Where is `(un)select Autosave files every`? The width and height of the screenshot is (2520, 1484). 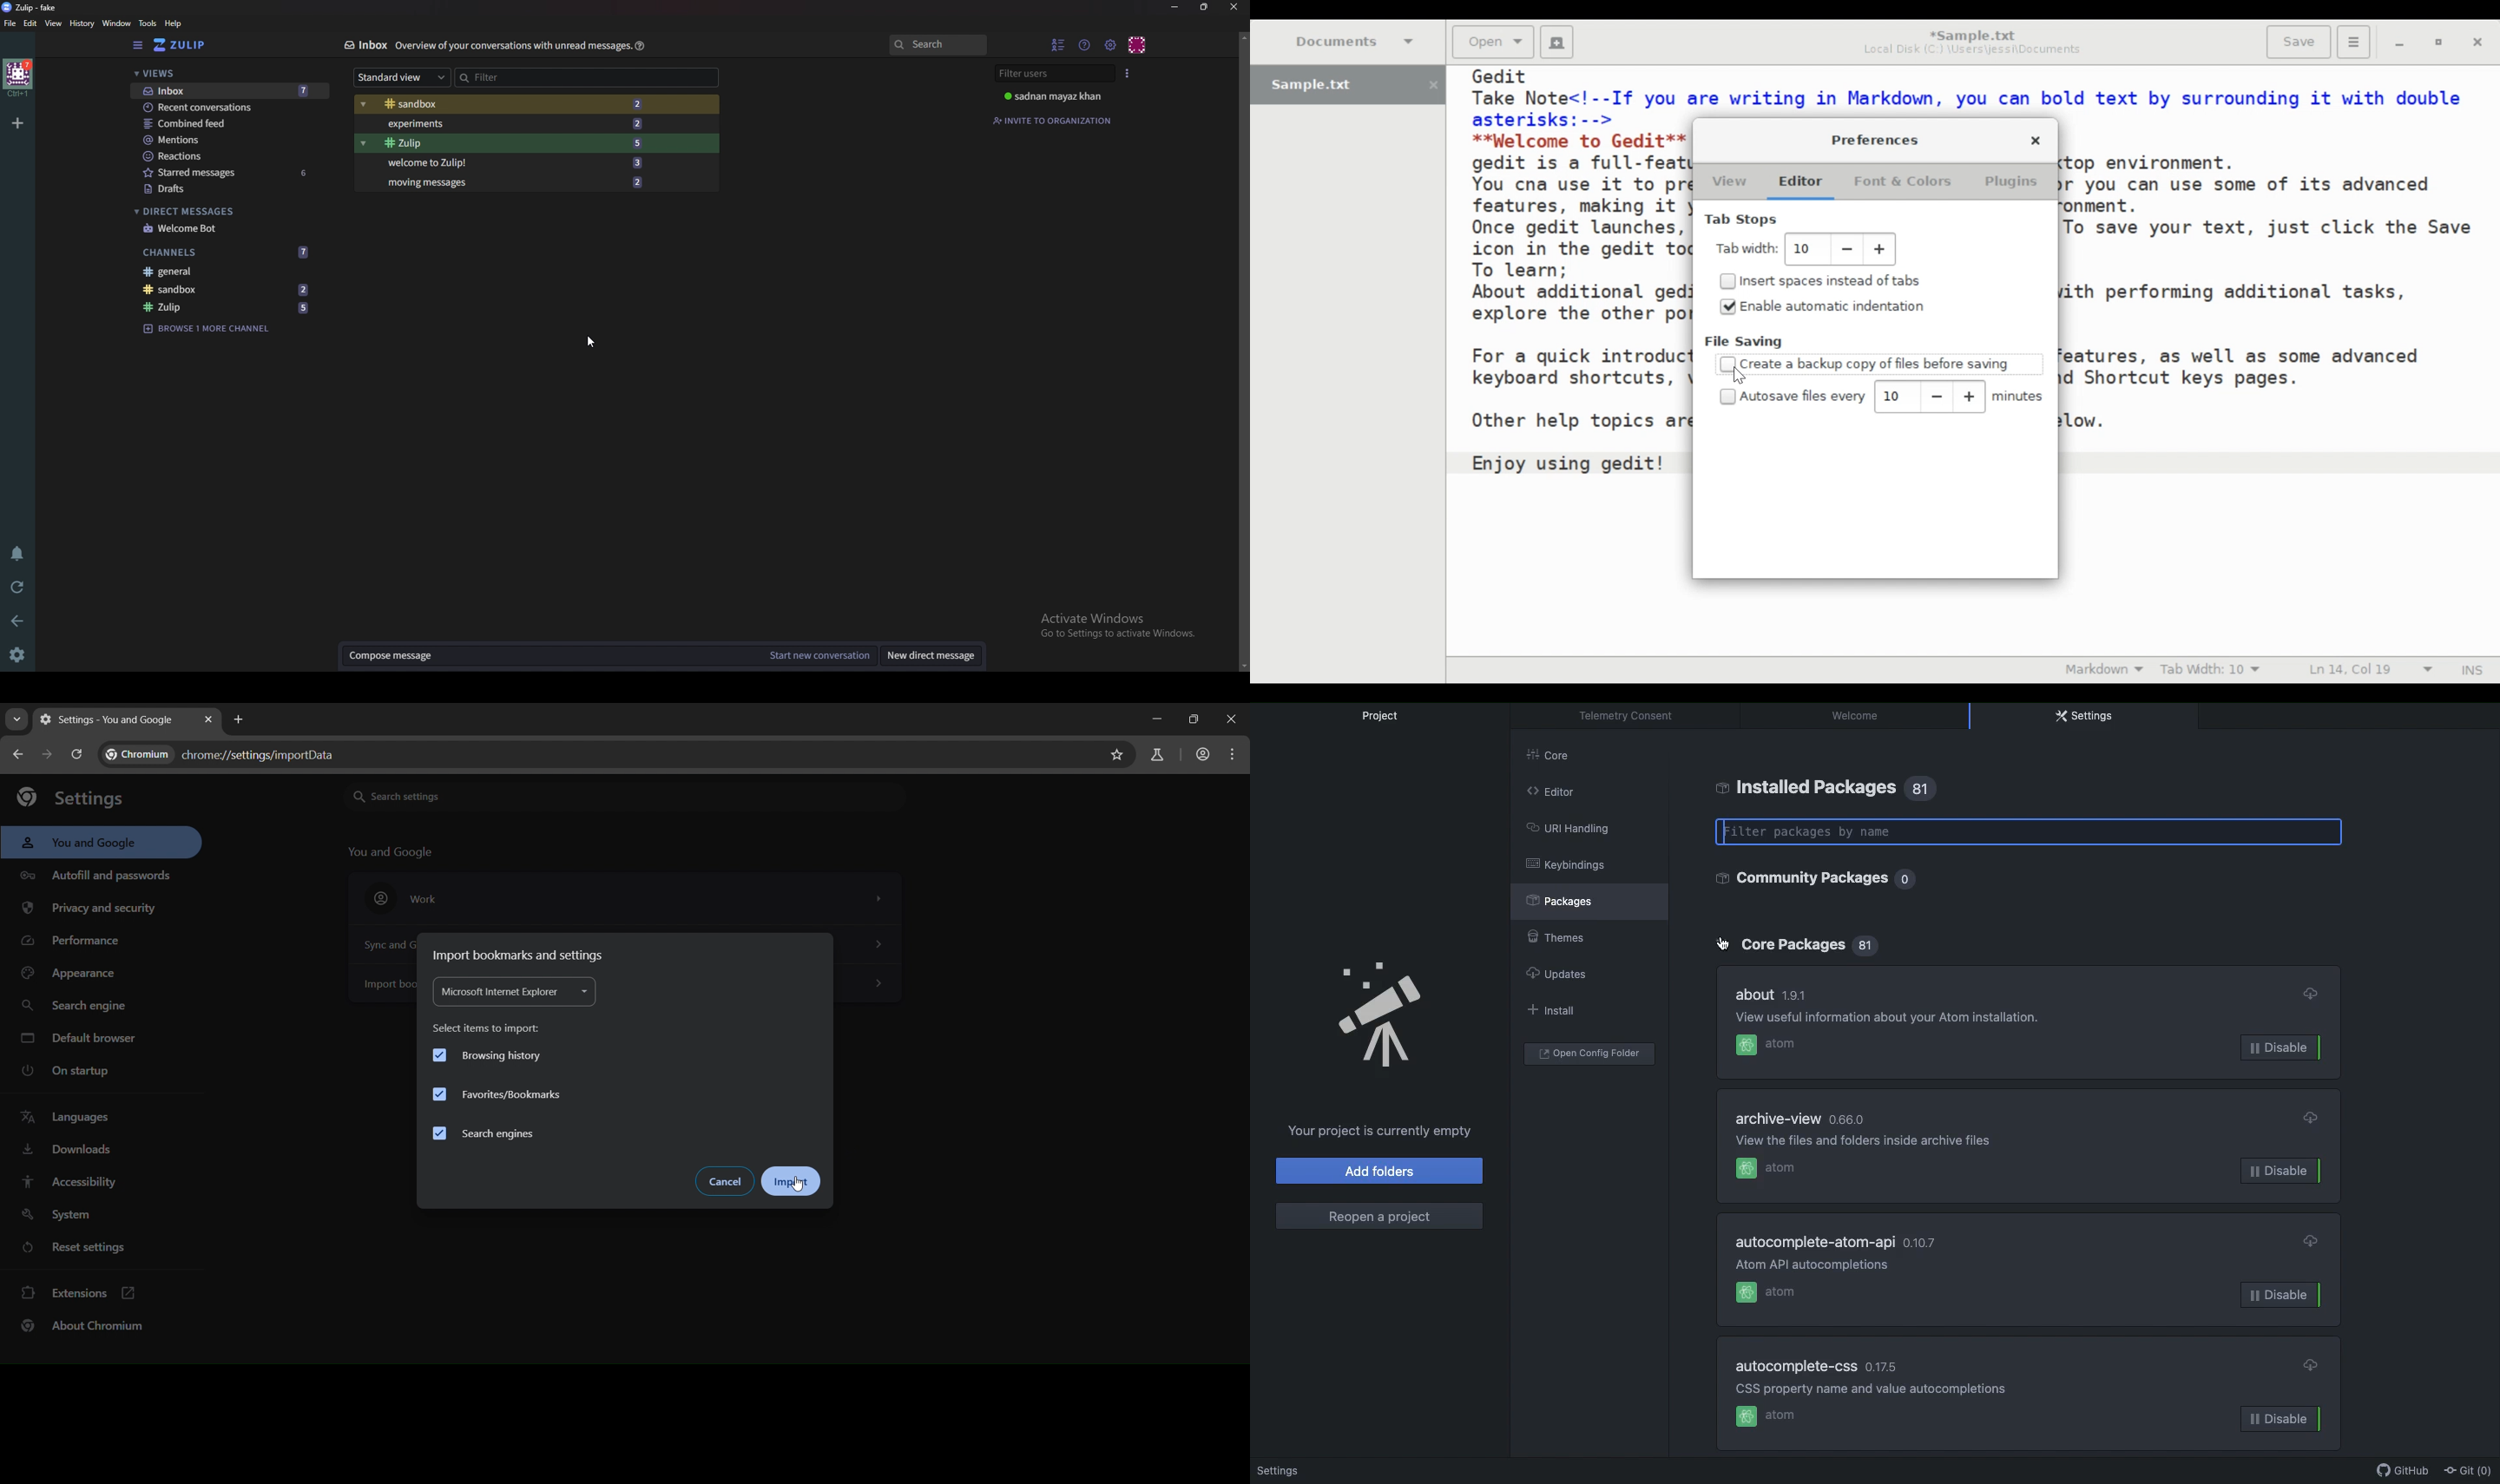
(un)select Autosave files every is located at coordinates (1795, 396).